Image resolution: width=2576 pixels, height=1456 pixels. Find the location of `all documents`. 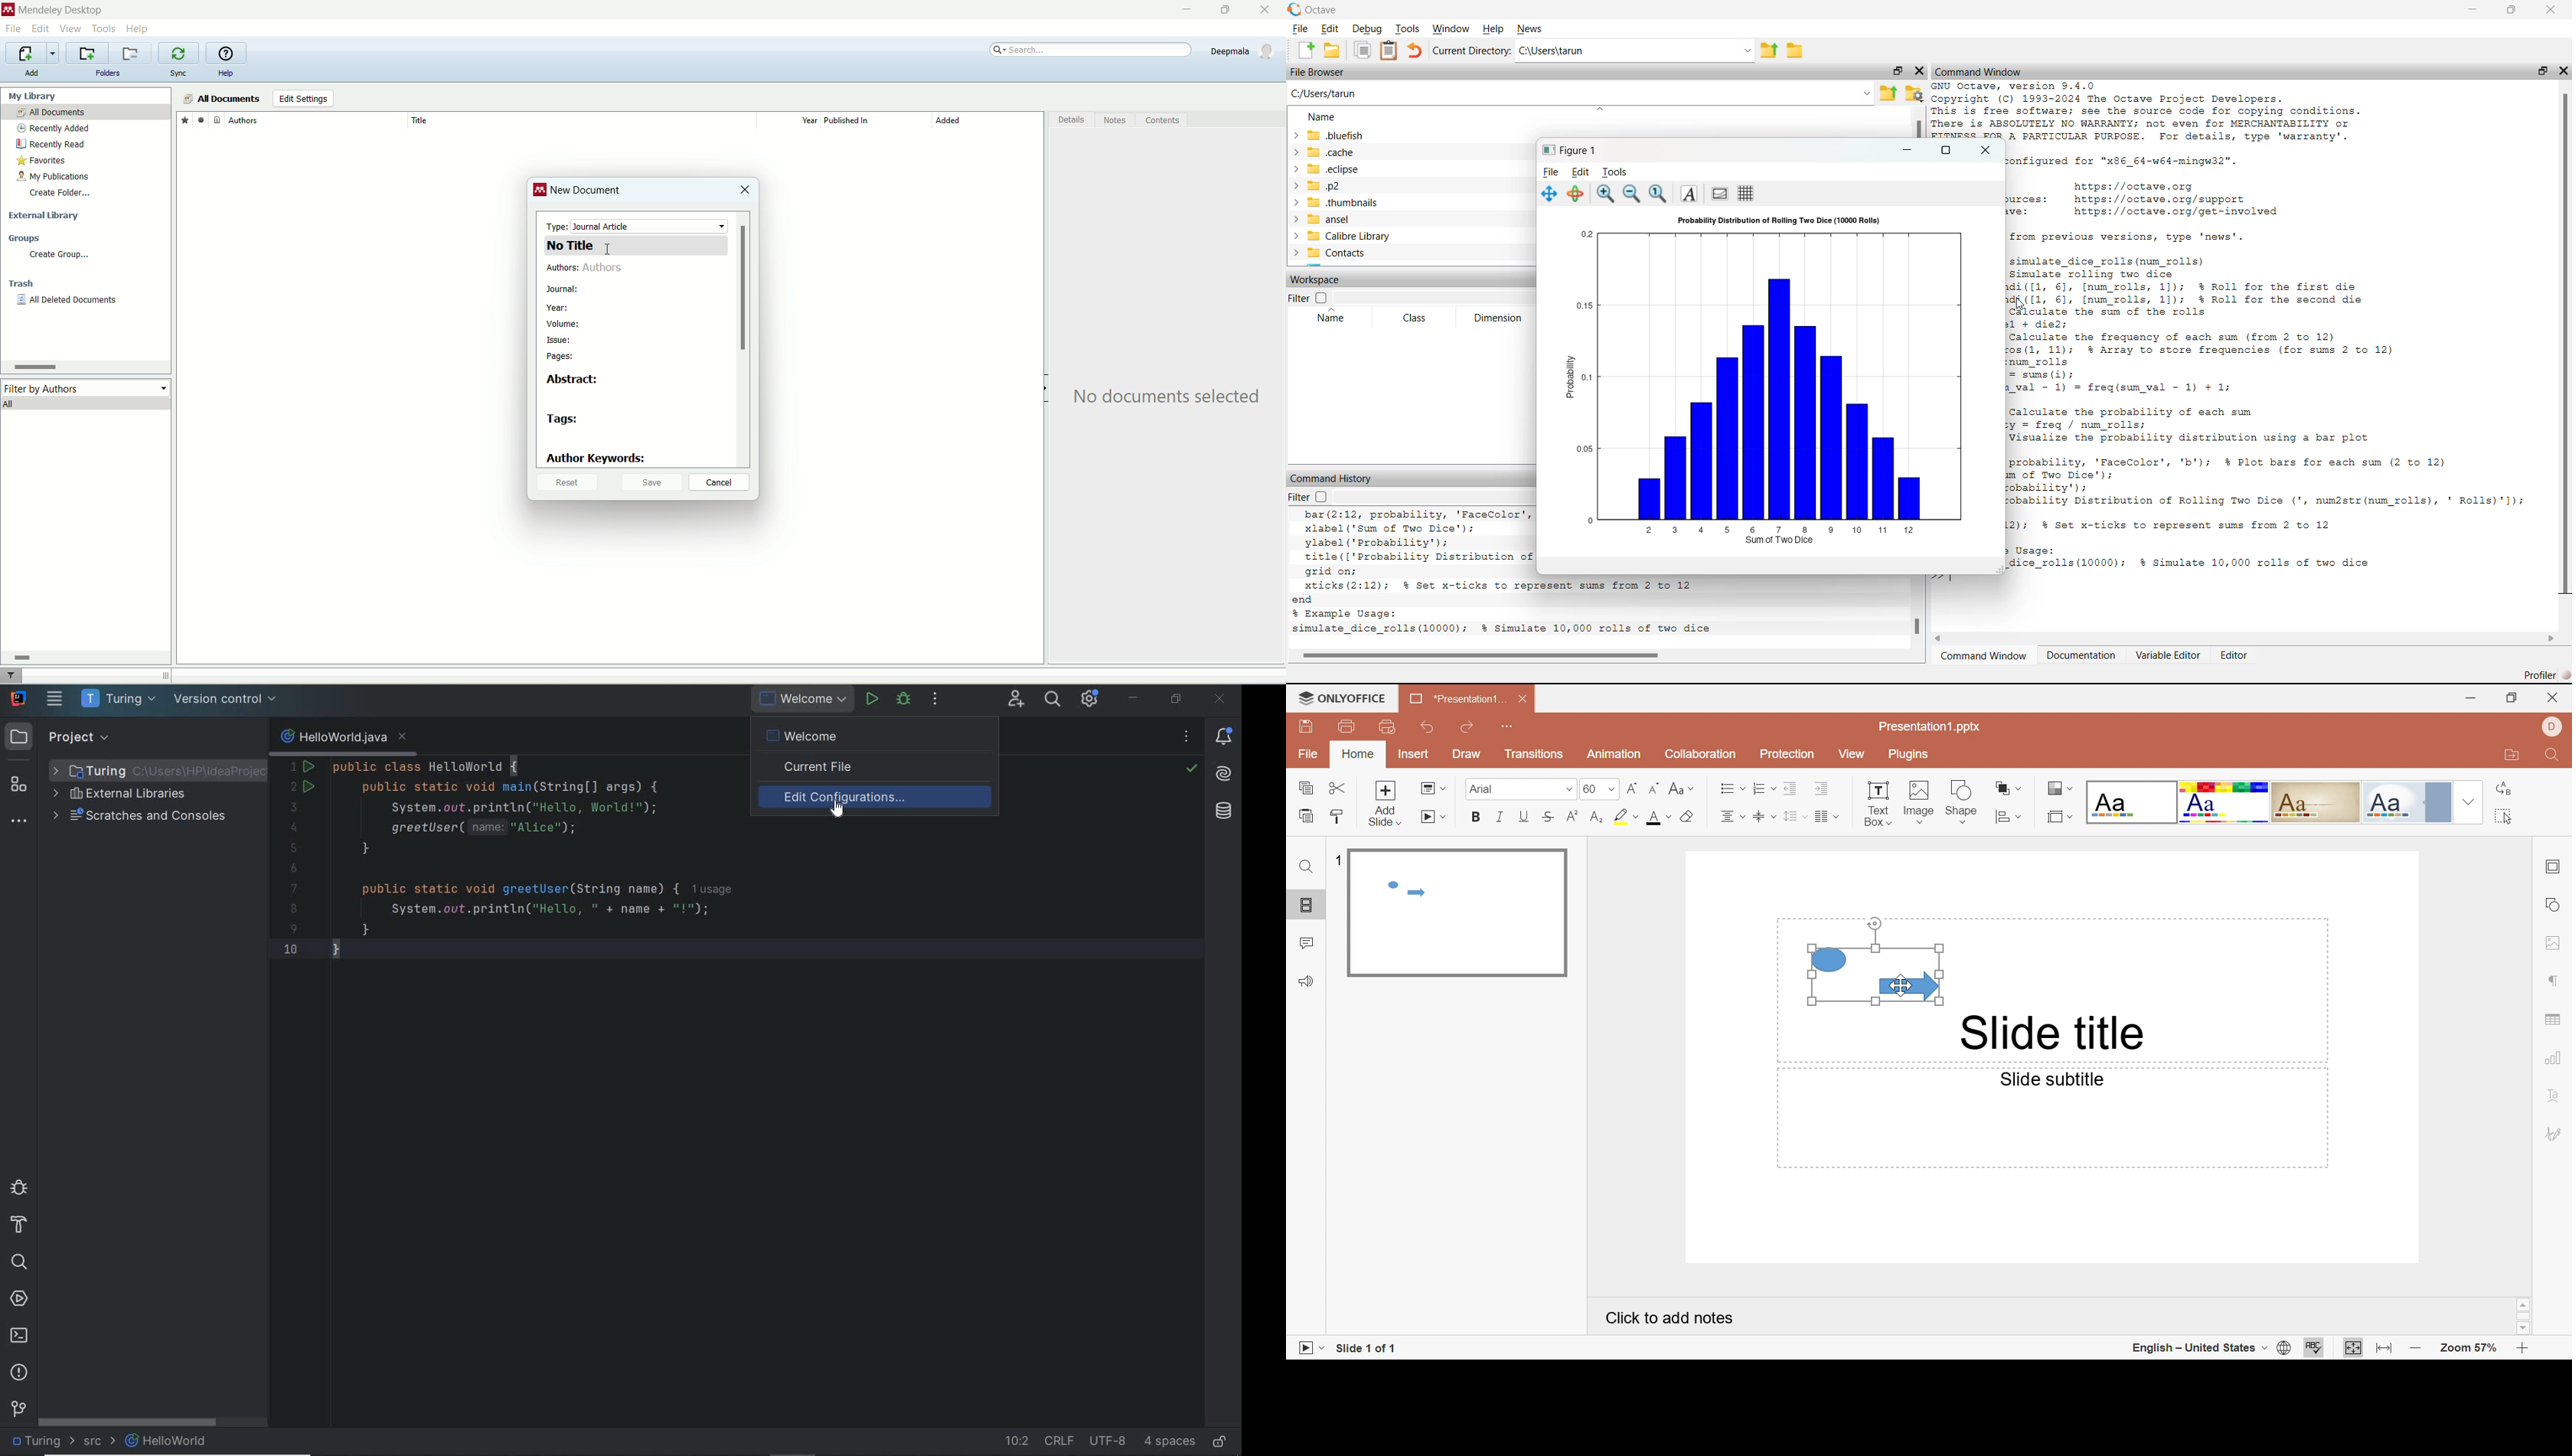

all documents is located at coordinates (221, 99).